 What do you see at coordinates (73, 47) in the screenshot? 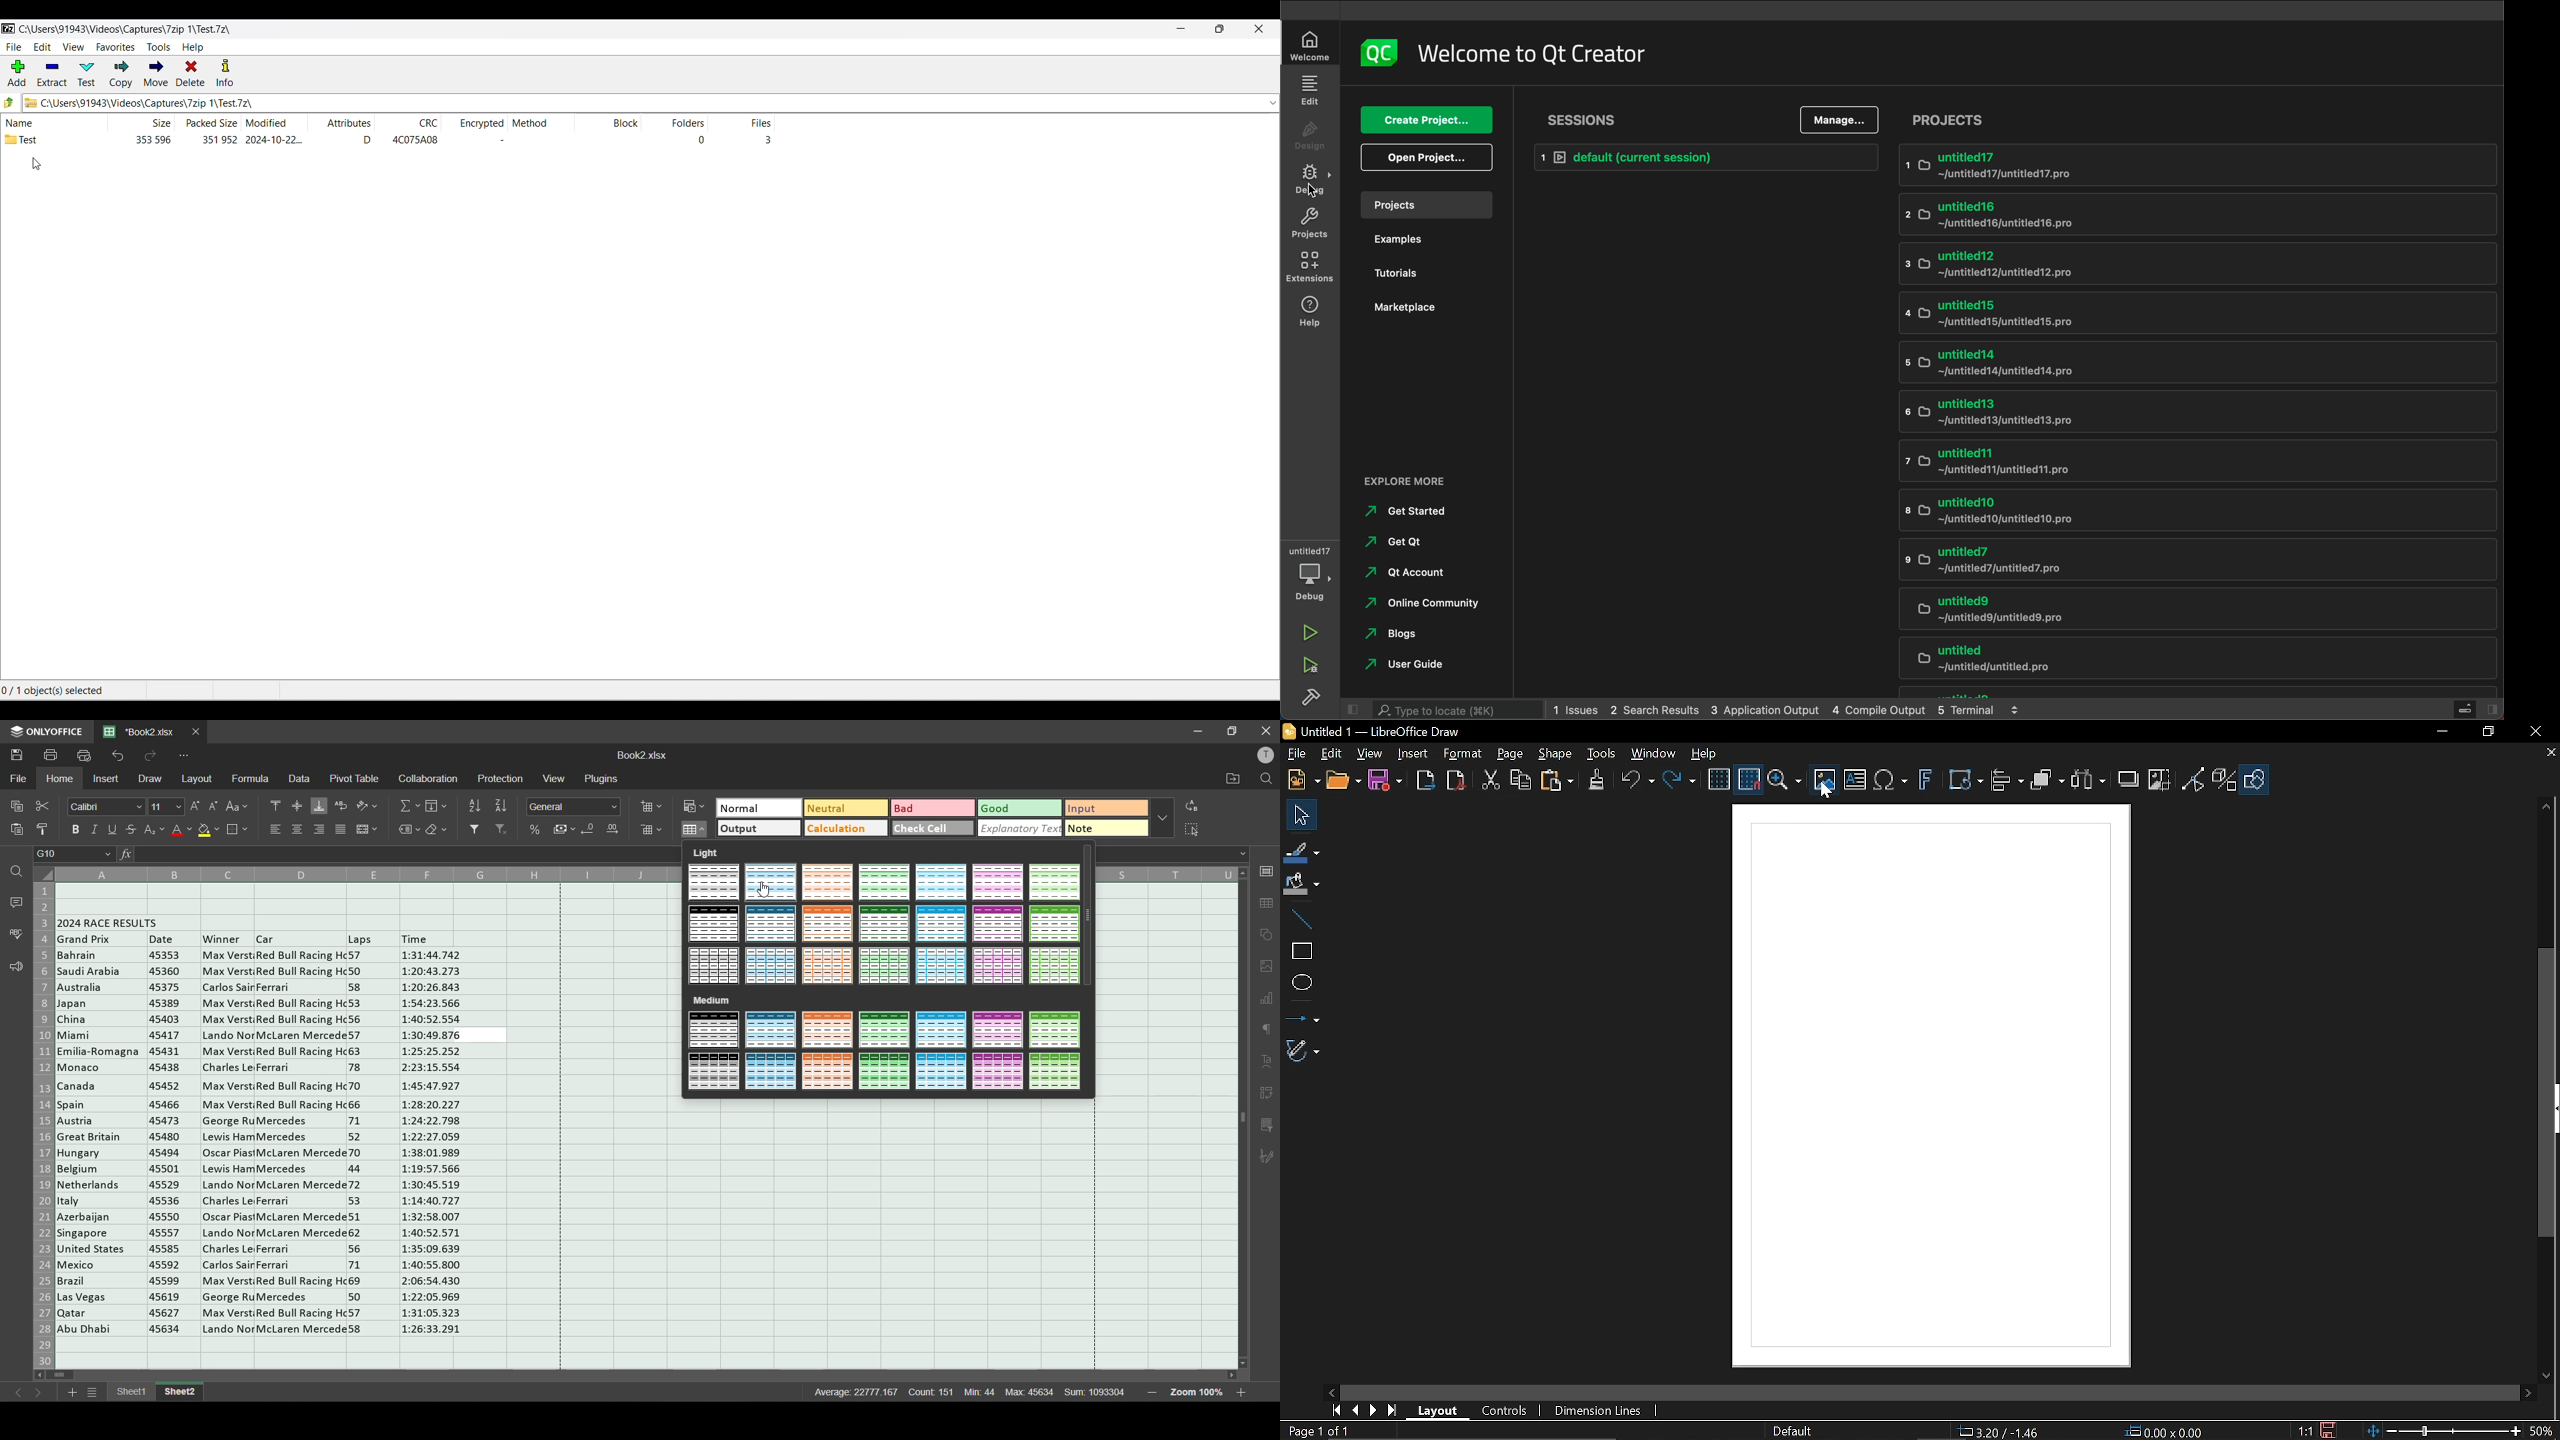
I see `View` at bounding box center [73, 47].